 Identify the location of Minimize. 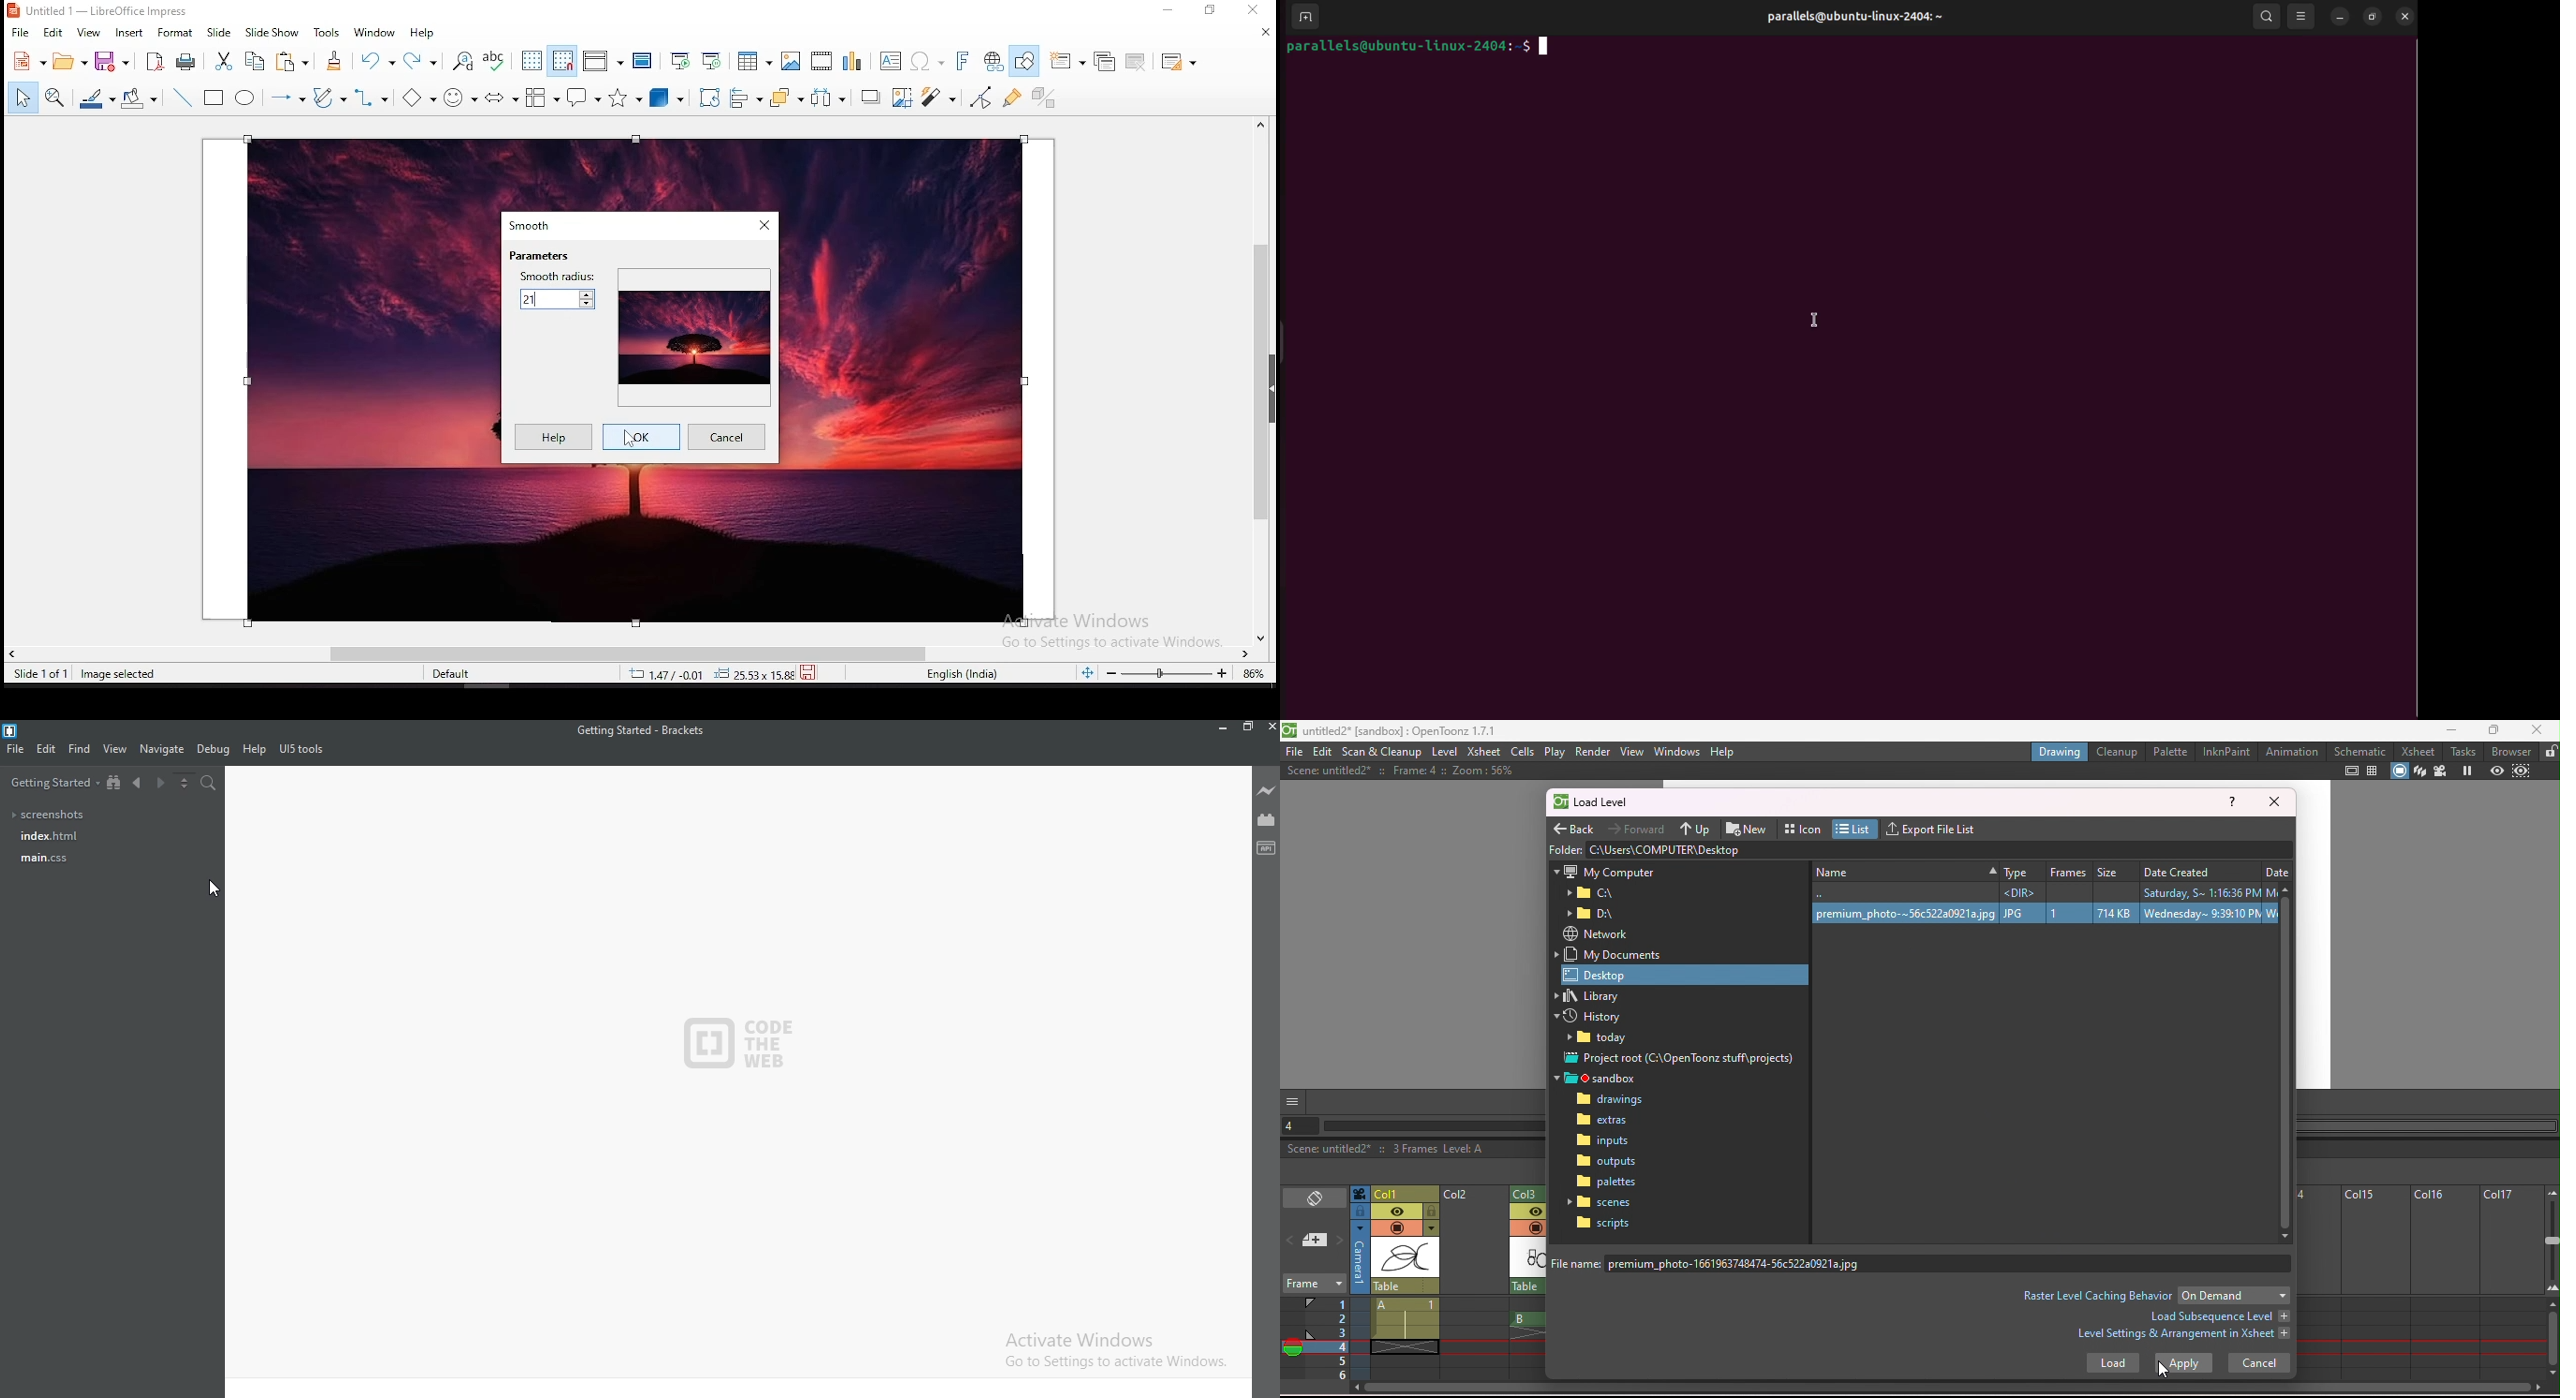
(2451, 729).